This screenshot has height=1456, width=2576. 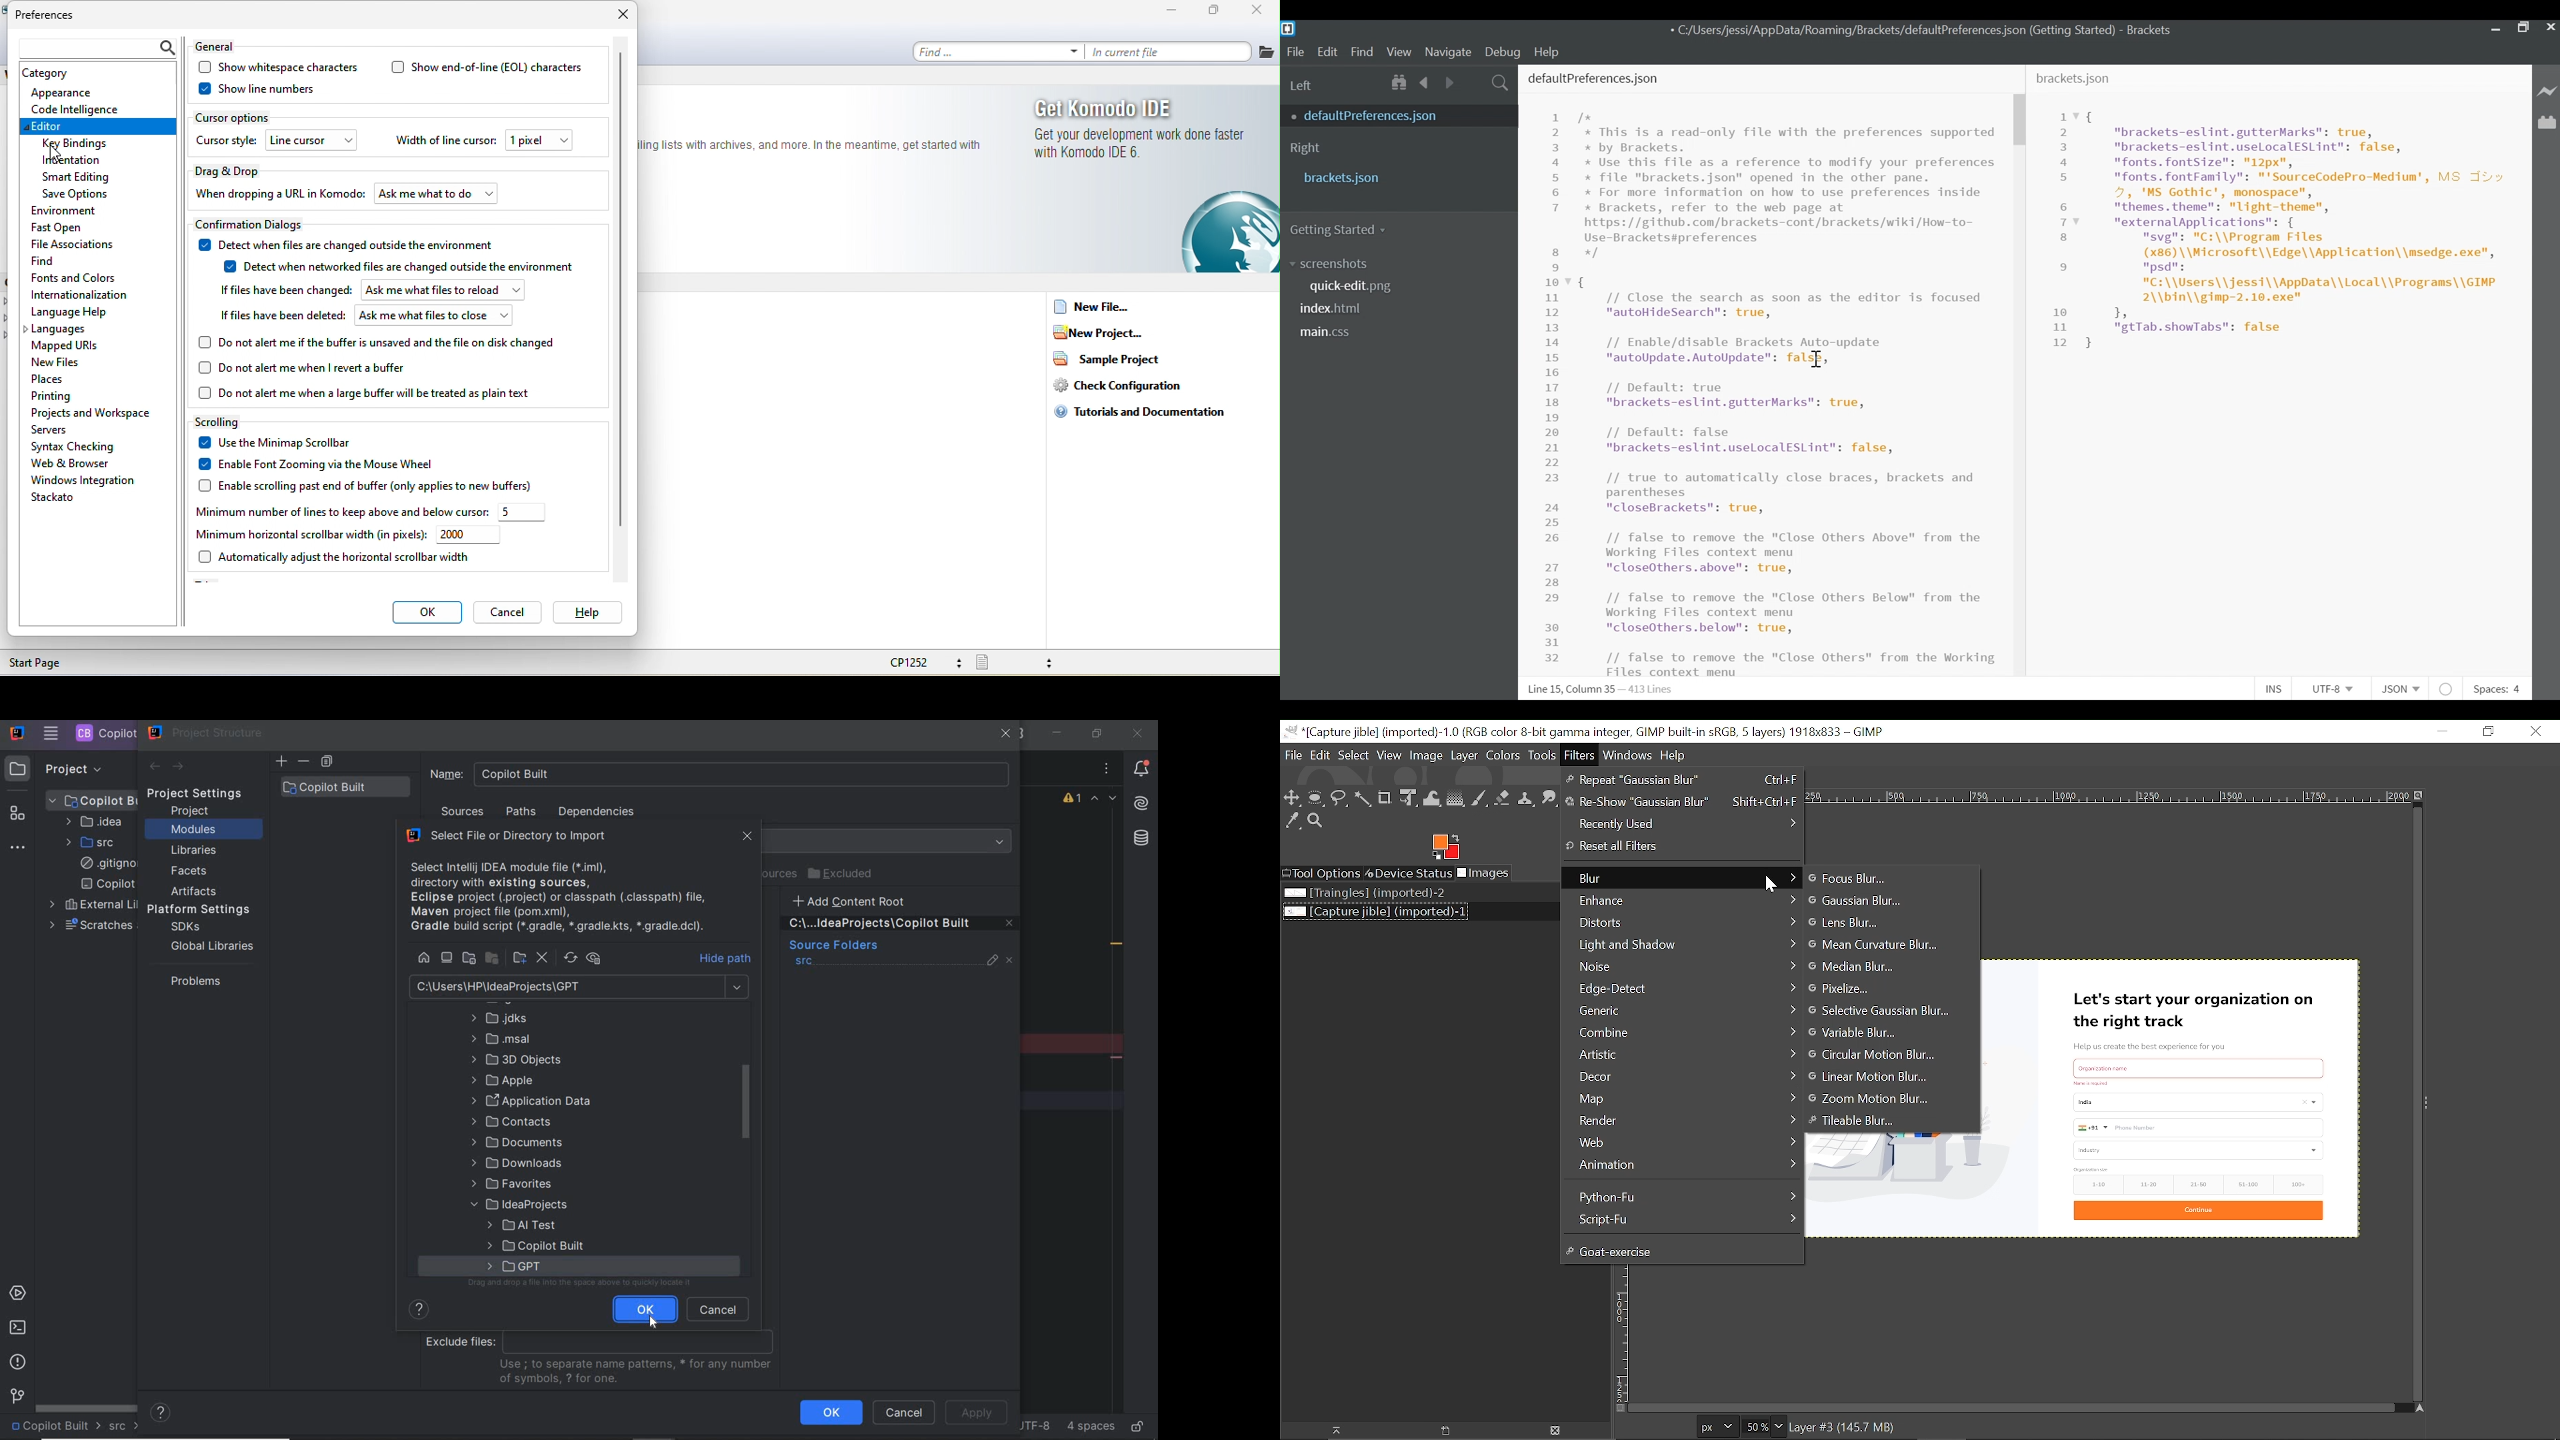 I want to click on lose, so click(x=748, y=838).